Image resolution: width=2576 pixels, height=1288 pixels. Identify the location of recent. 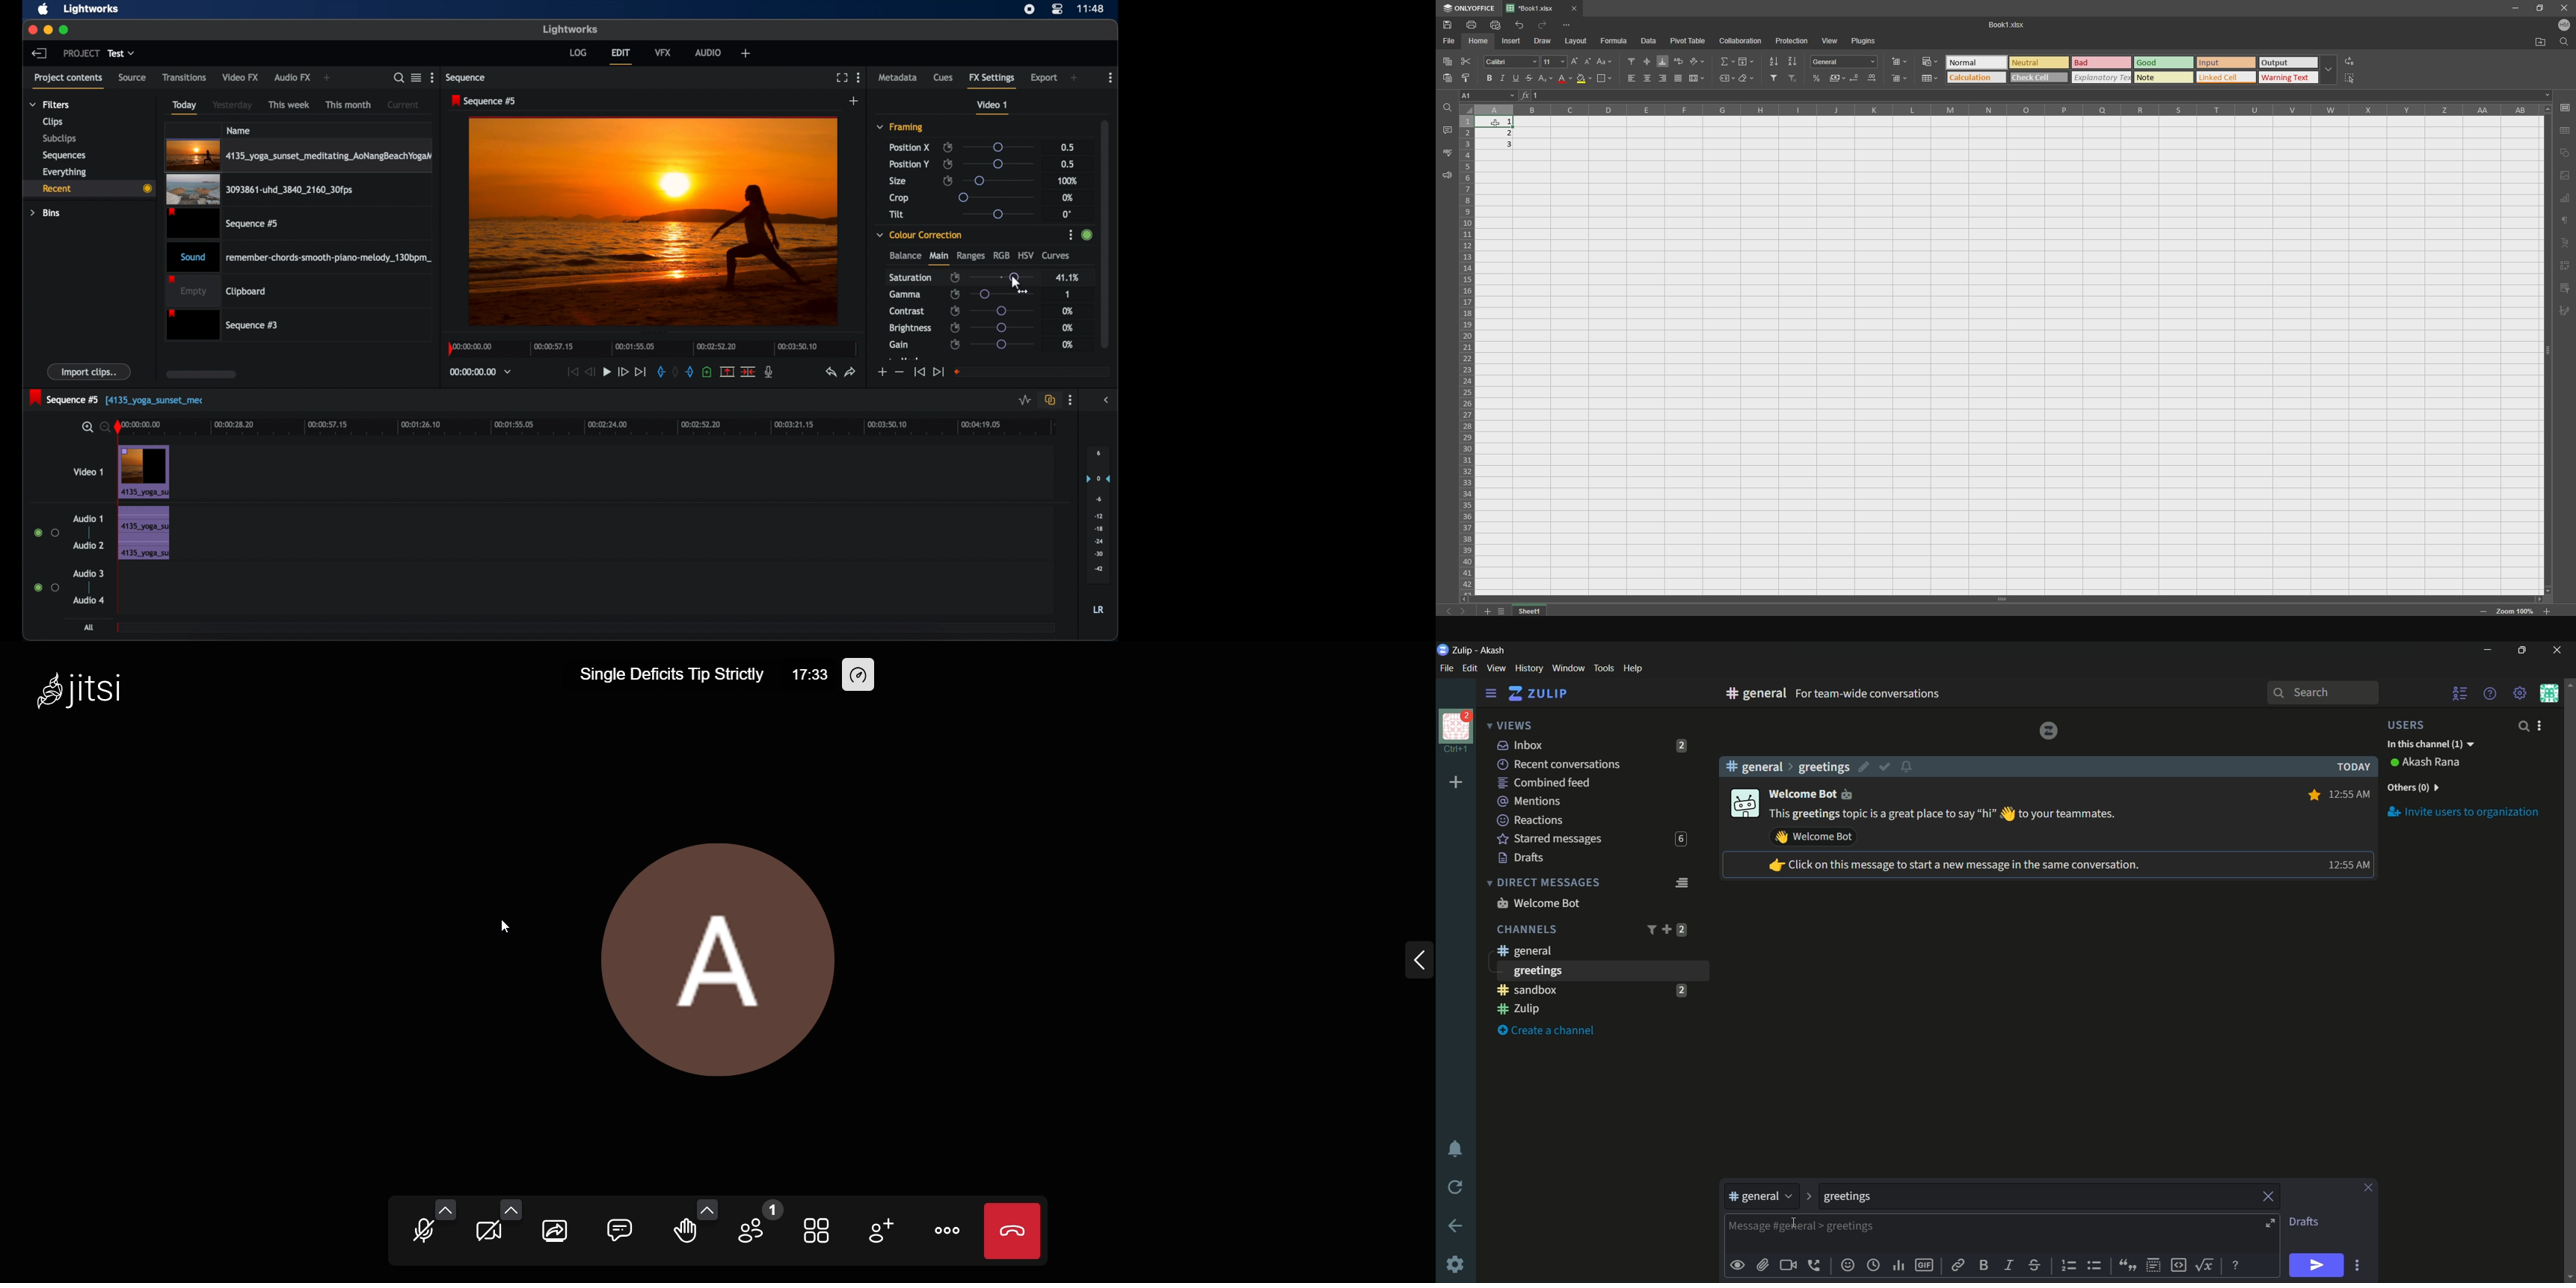
(89, 188).